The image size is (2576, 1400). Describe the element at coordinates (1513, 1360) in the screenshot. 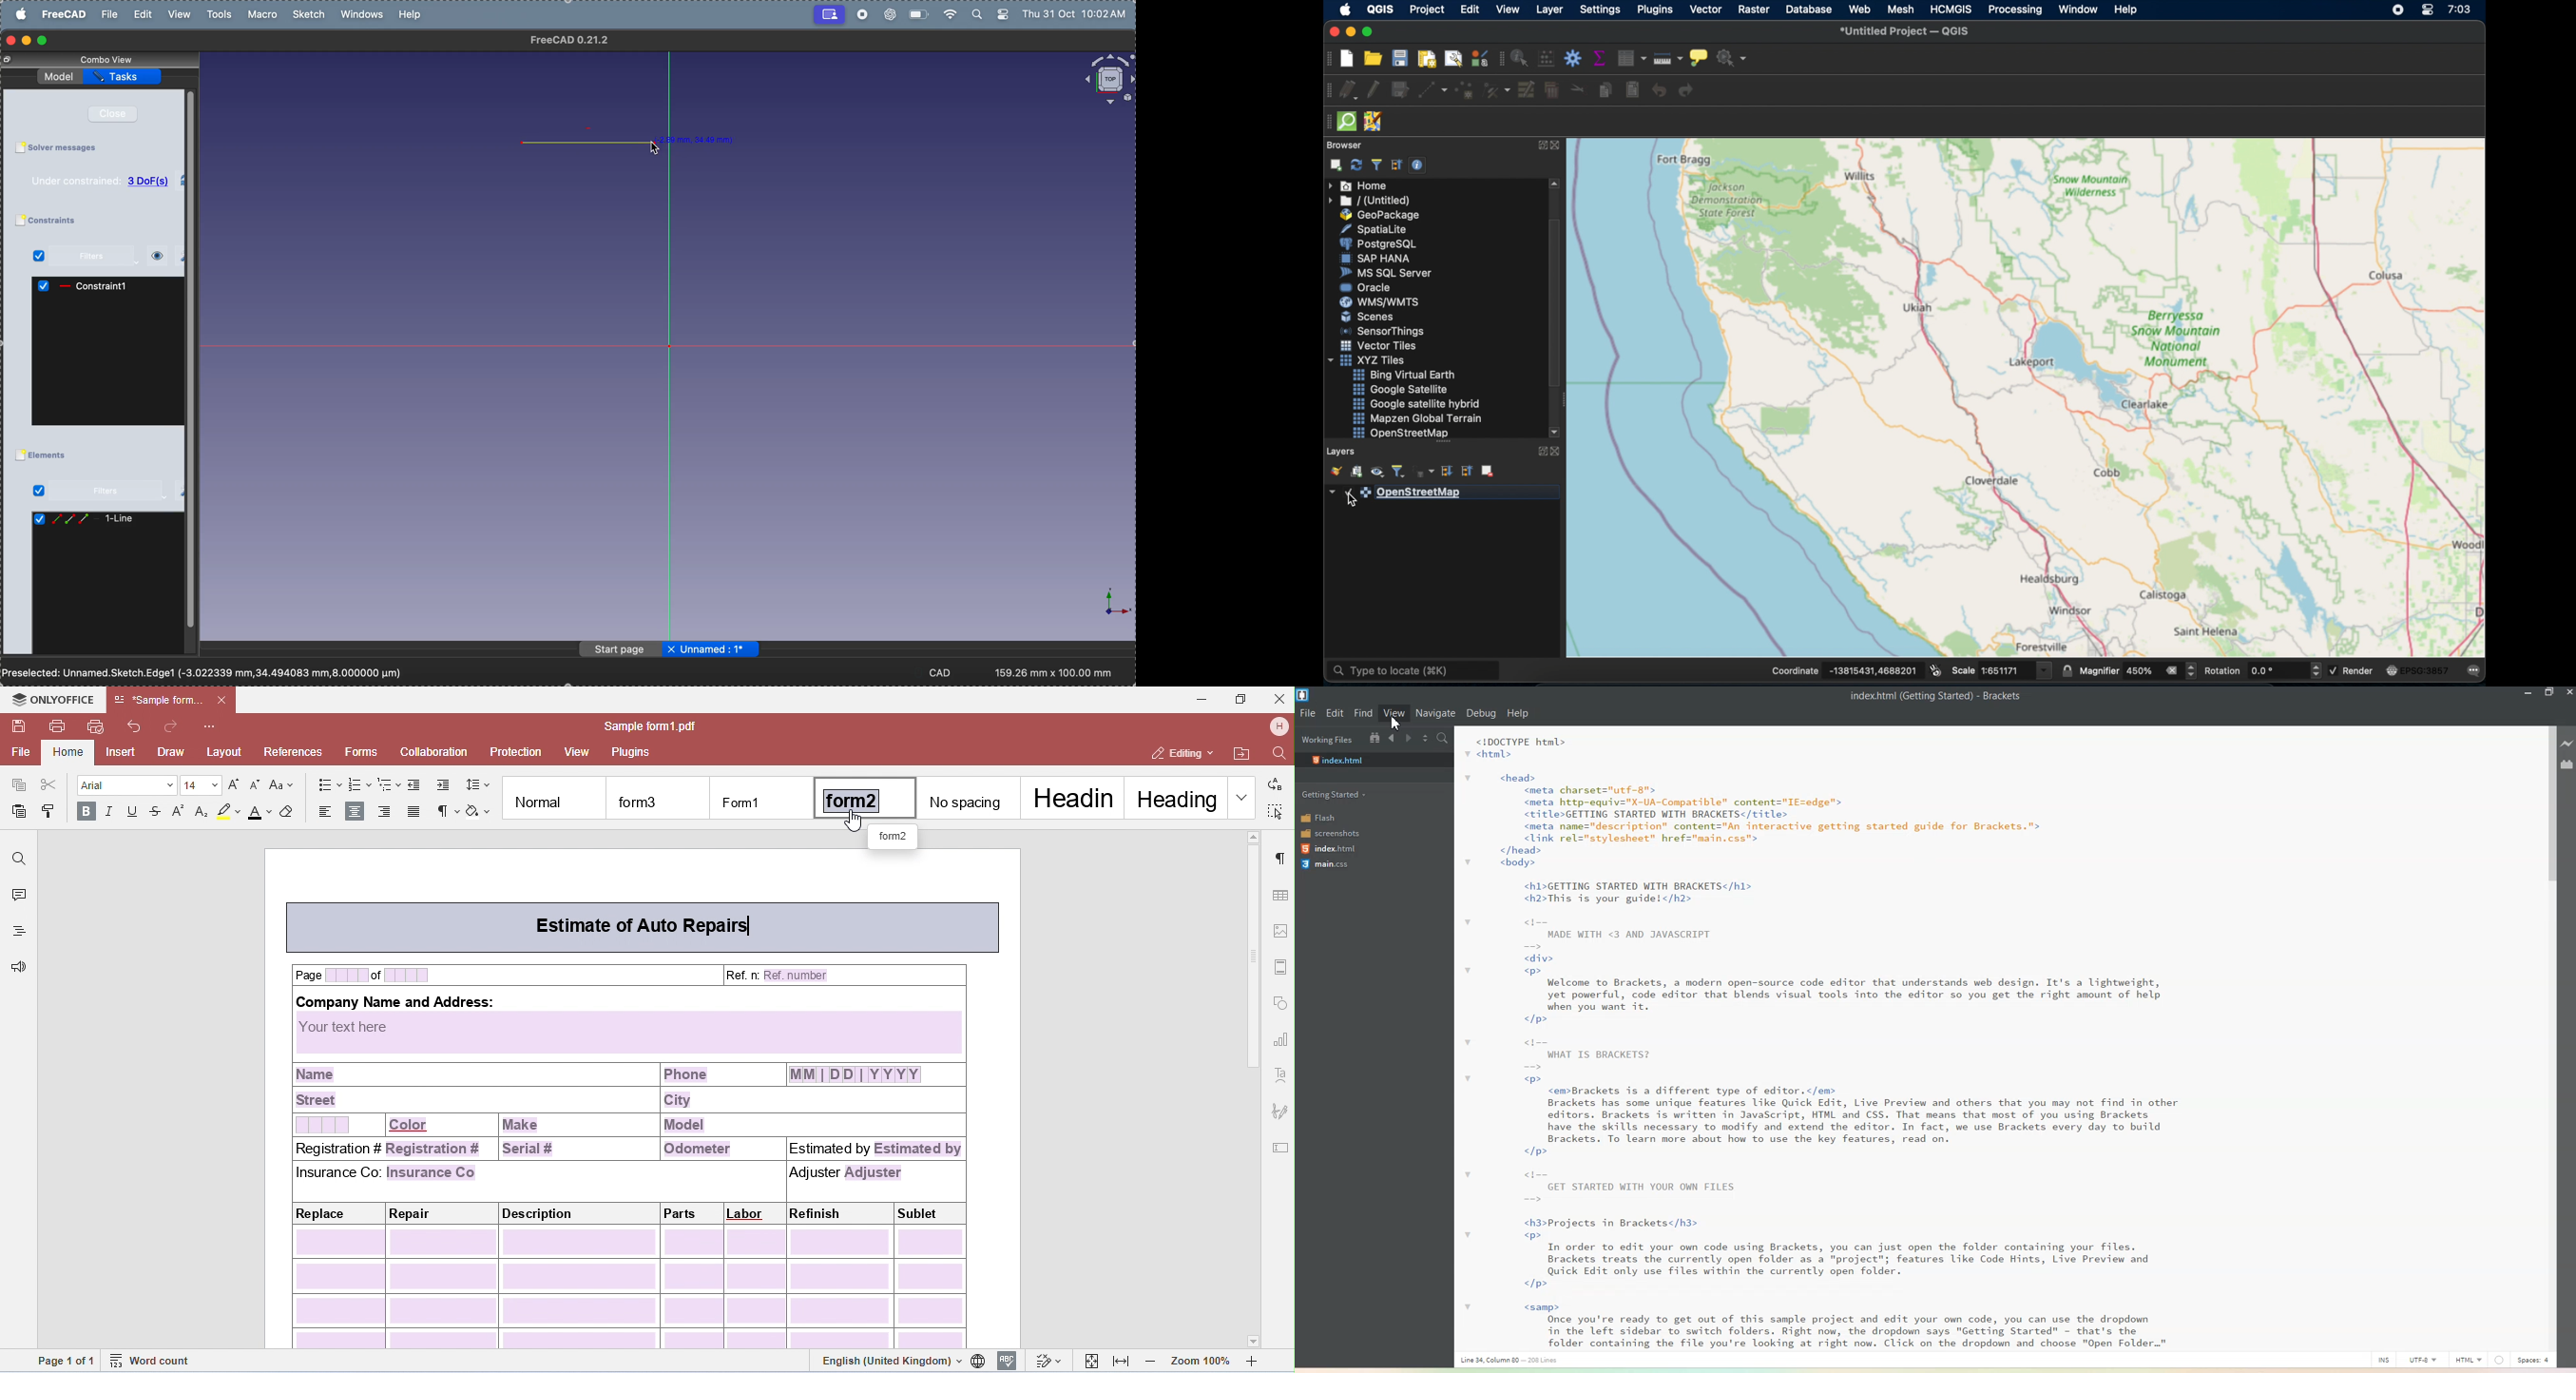

I see `Text 3` at that location.